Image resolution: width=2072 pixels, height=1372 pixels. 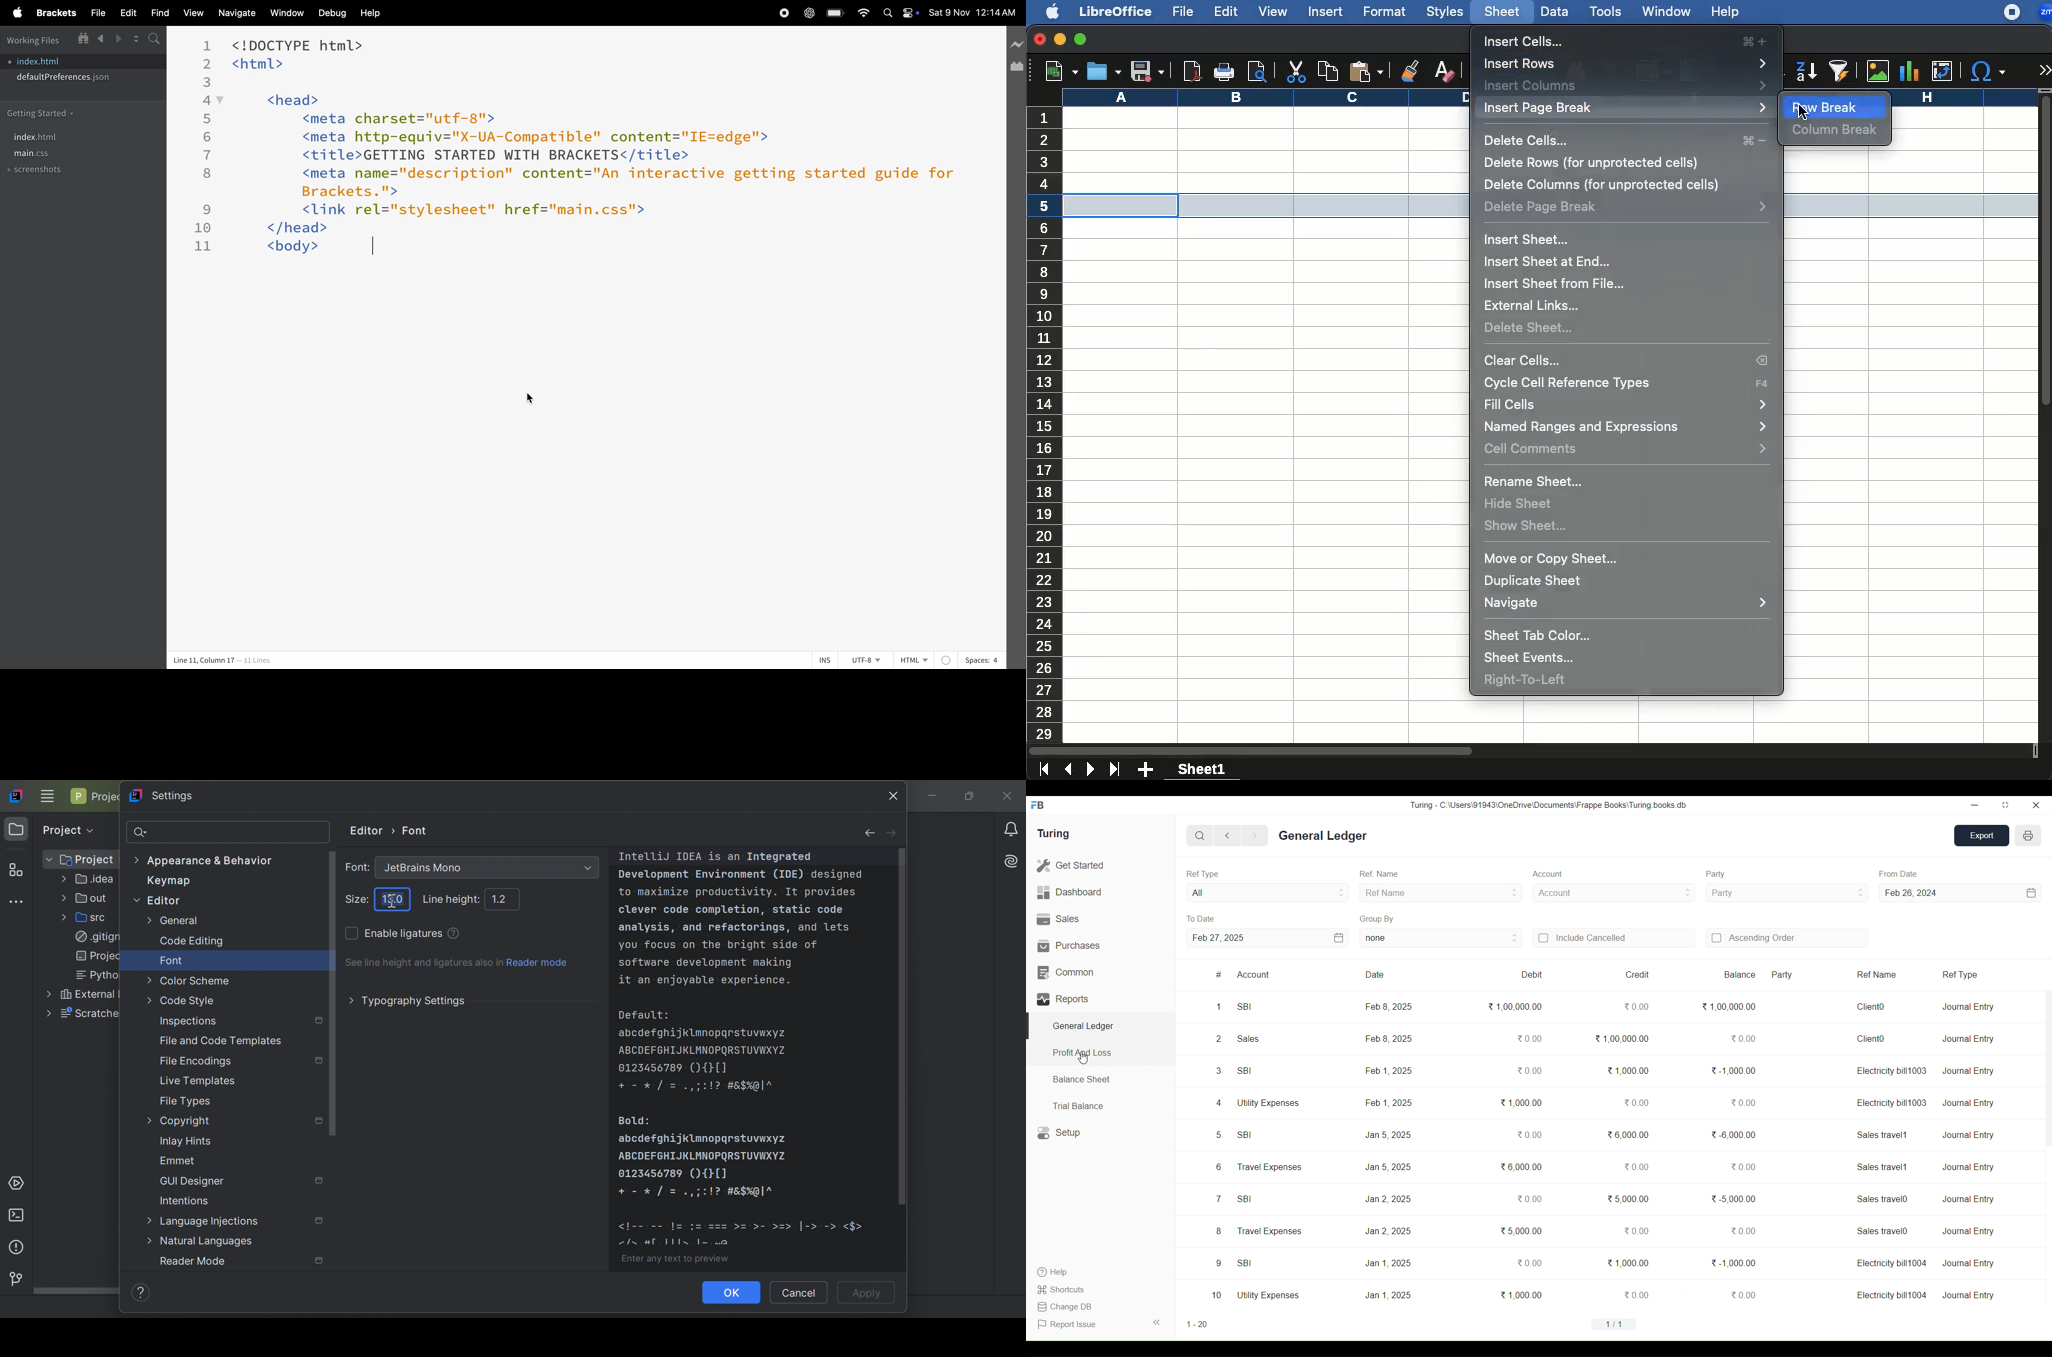 What do you see at coordinates (1261, 98) in the screenshot?
I see `column` at bounding box center [1261, 98].